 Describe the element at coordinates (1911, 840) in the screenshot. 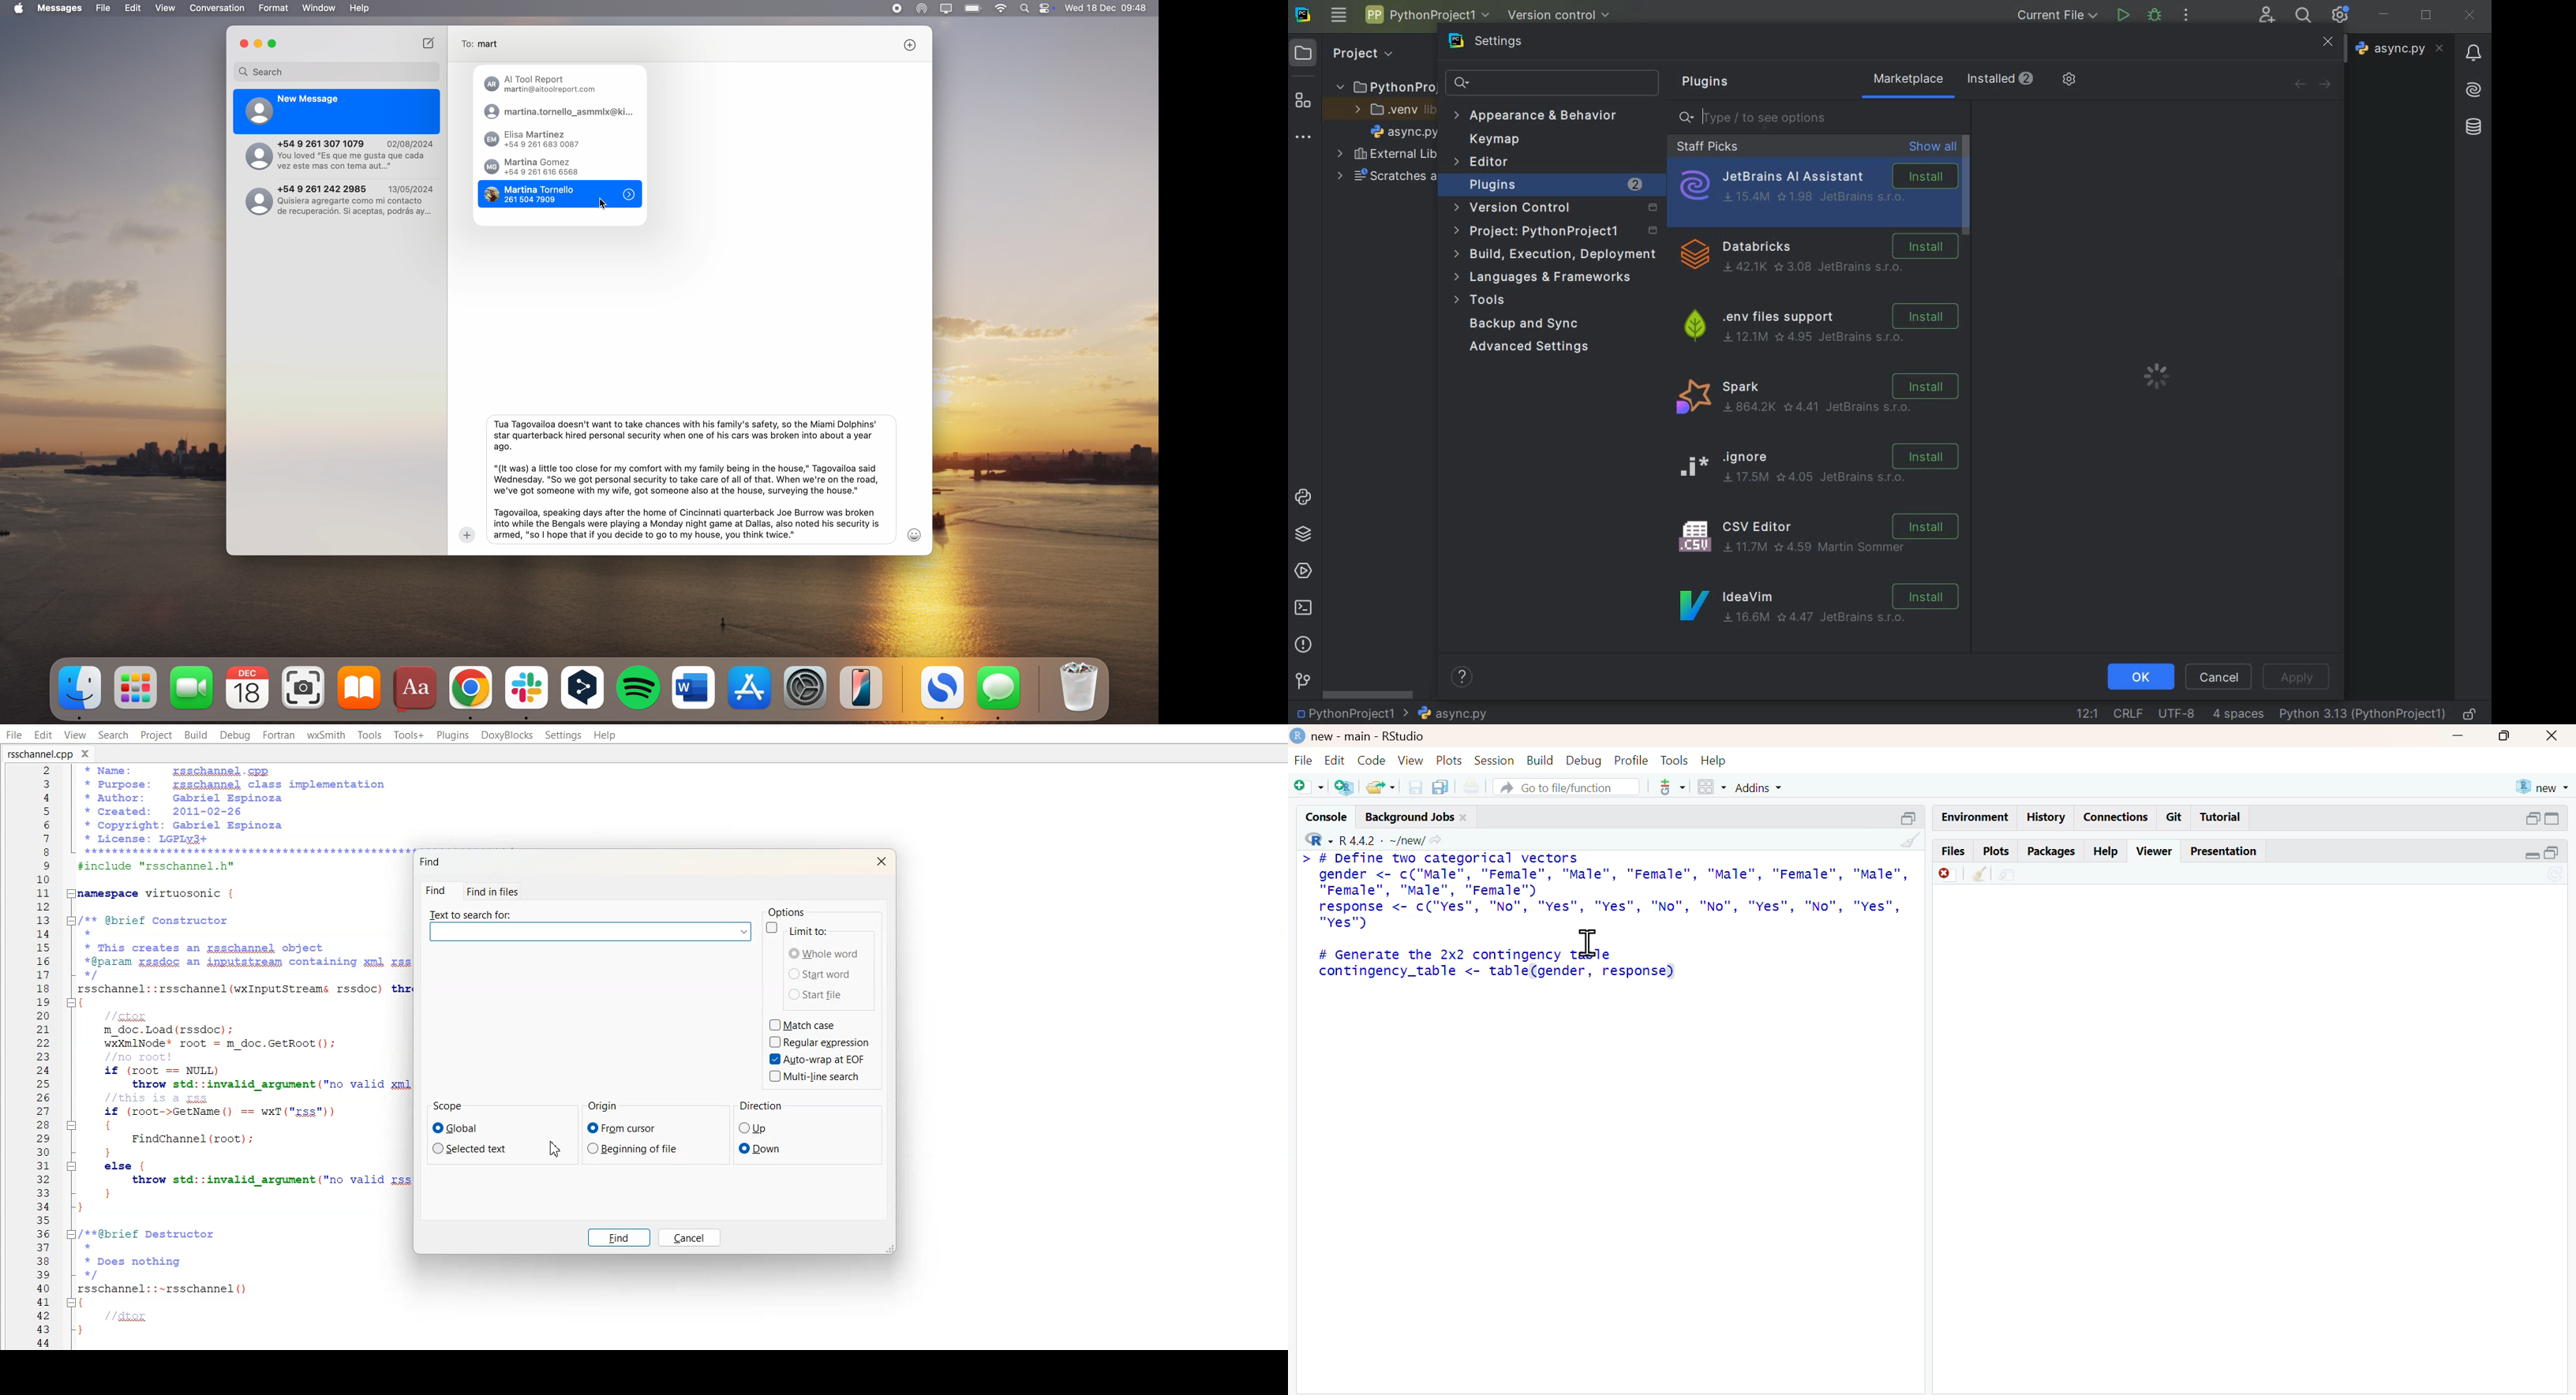

I see `clean` at that location.